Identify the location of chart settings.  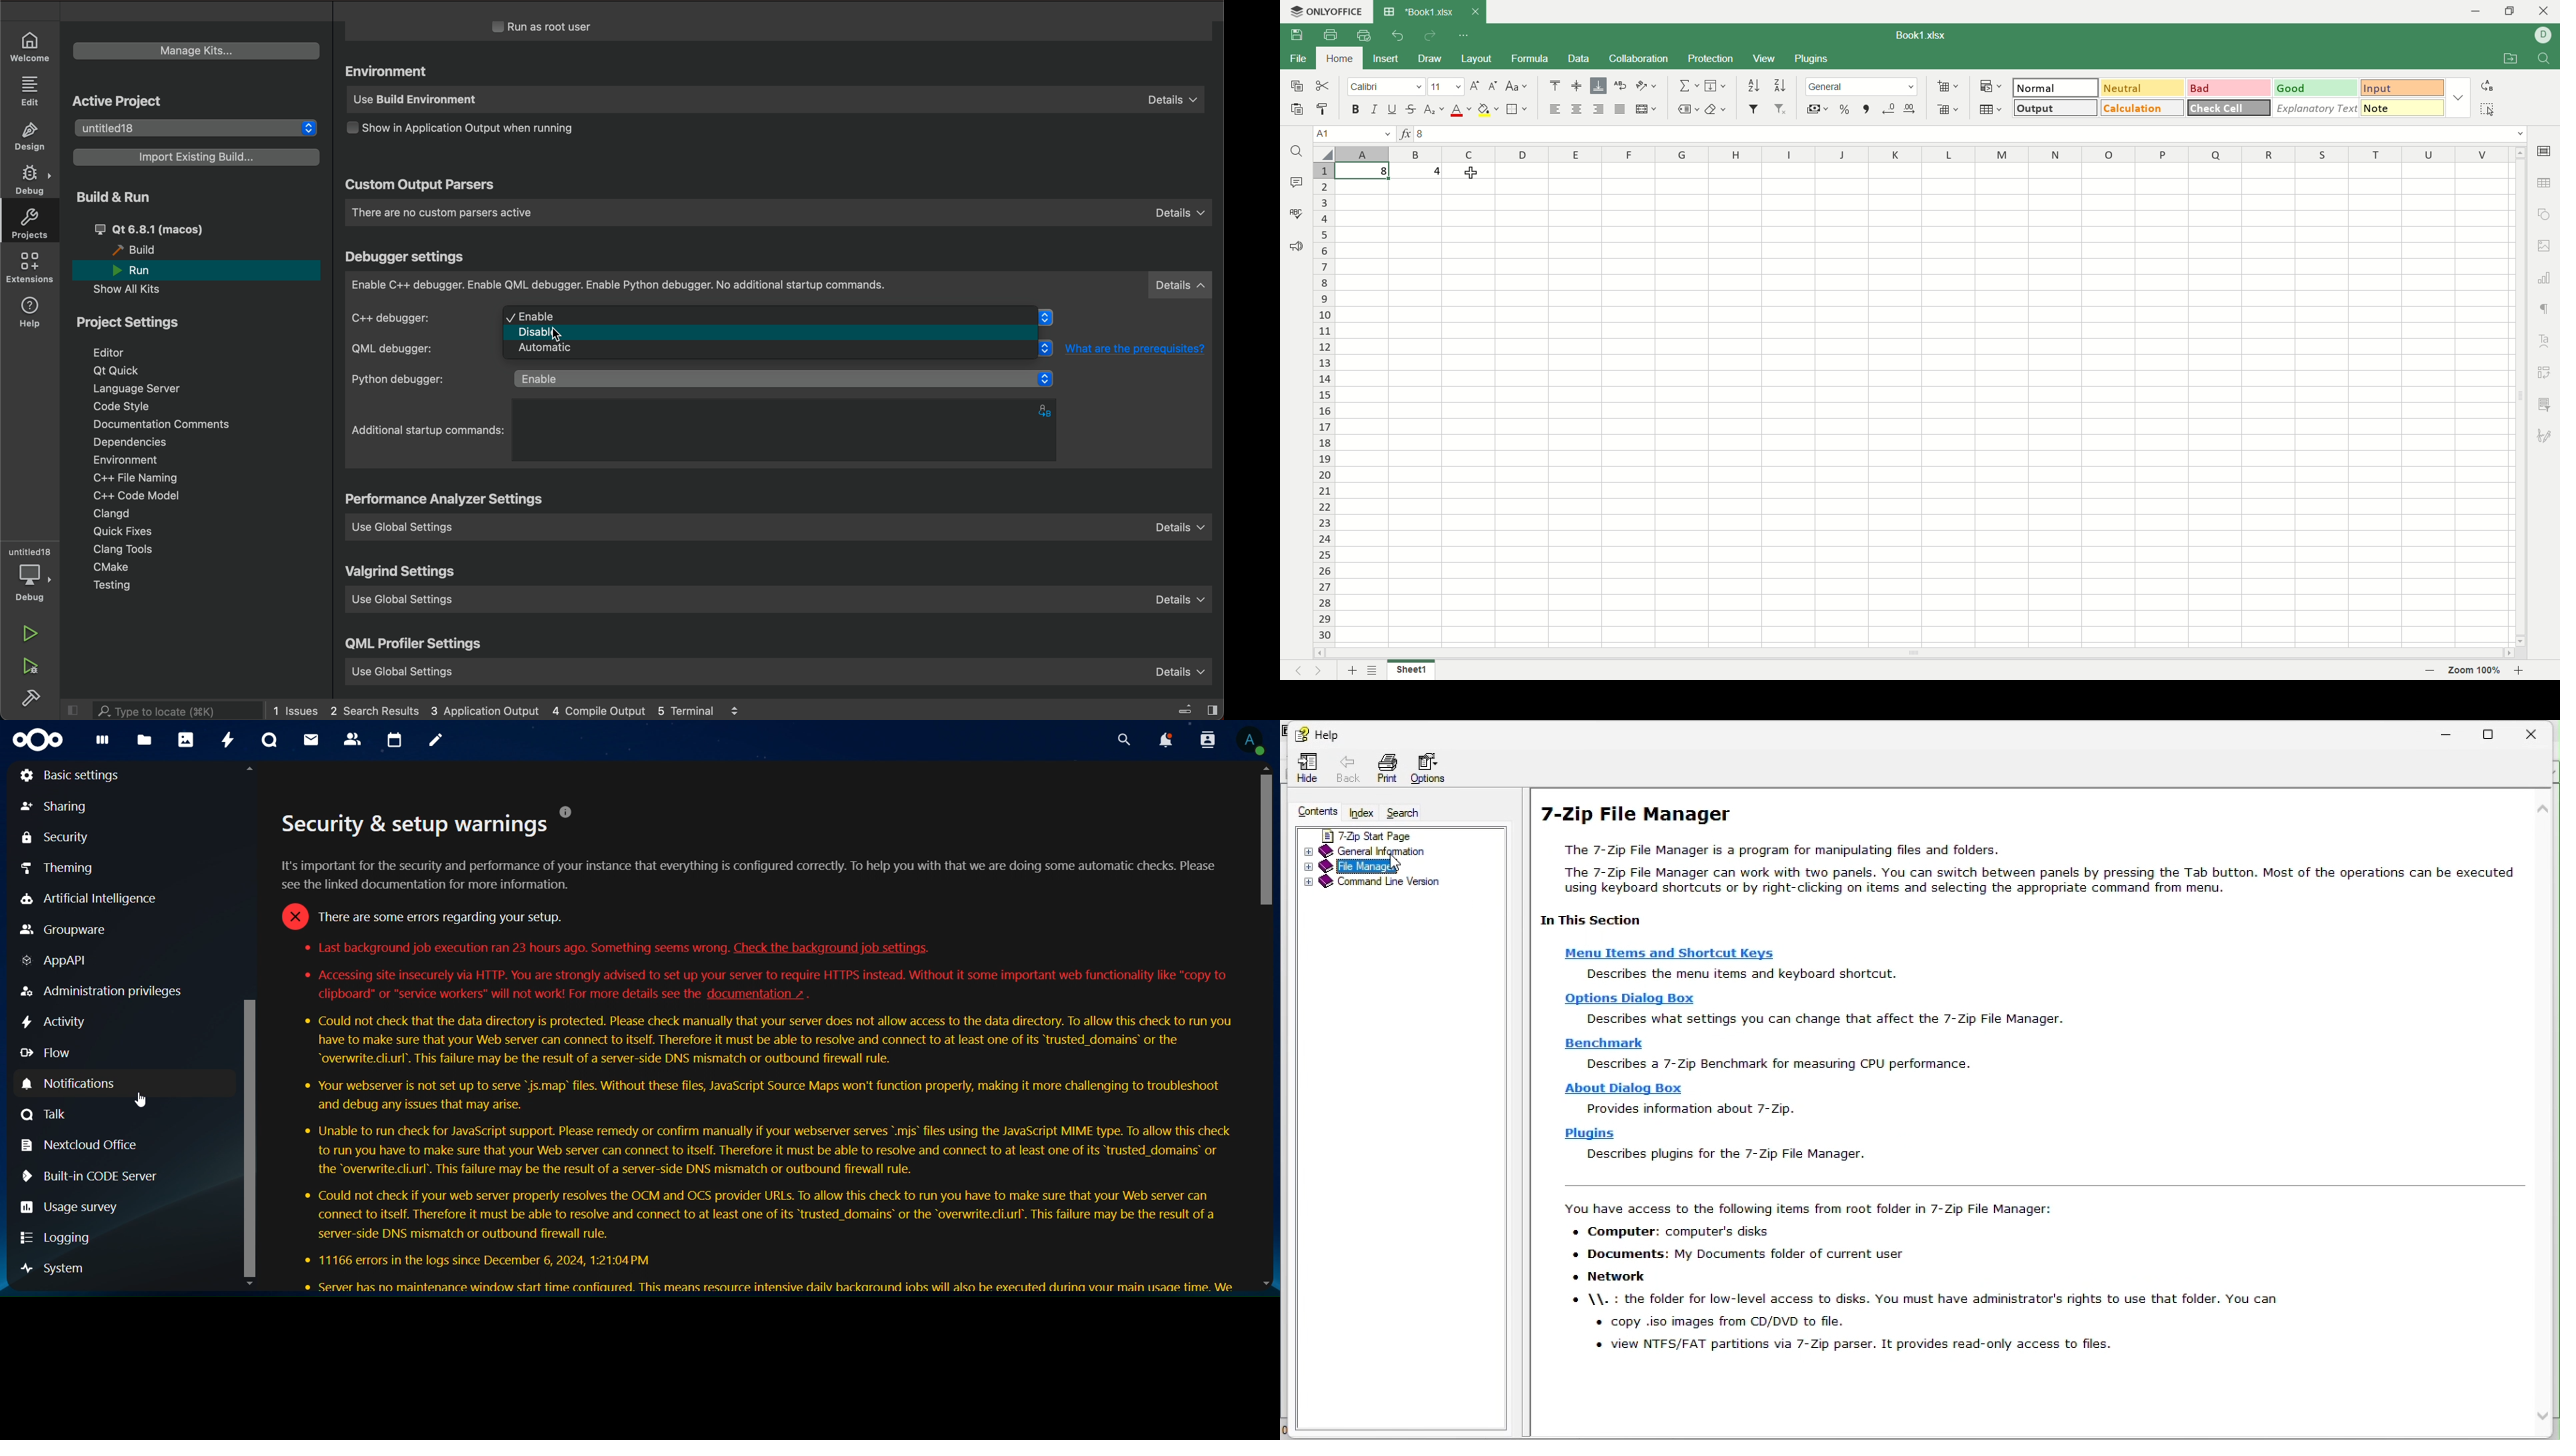
(2547, 278).